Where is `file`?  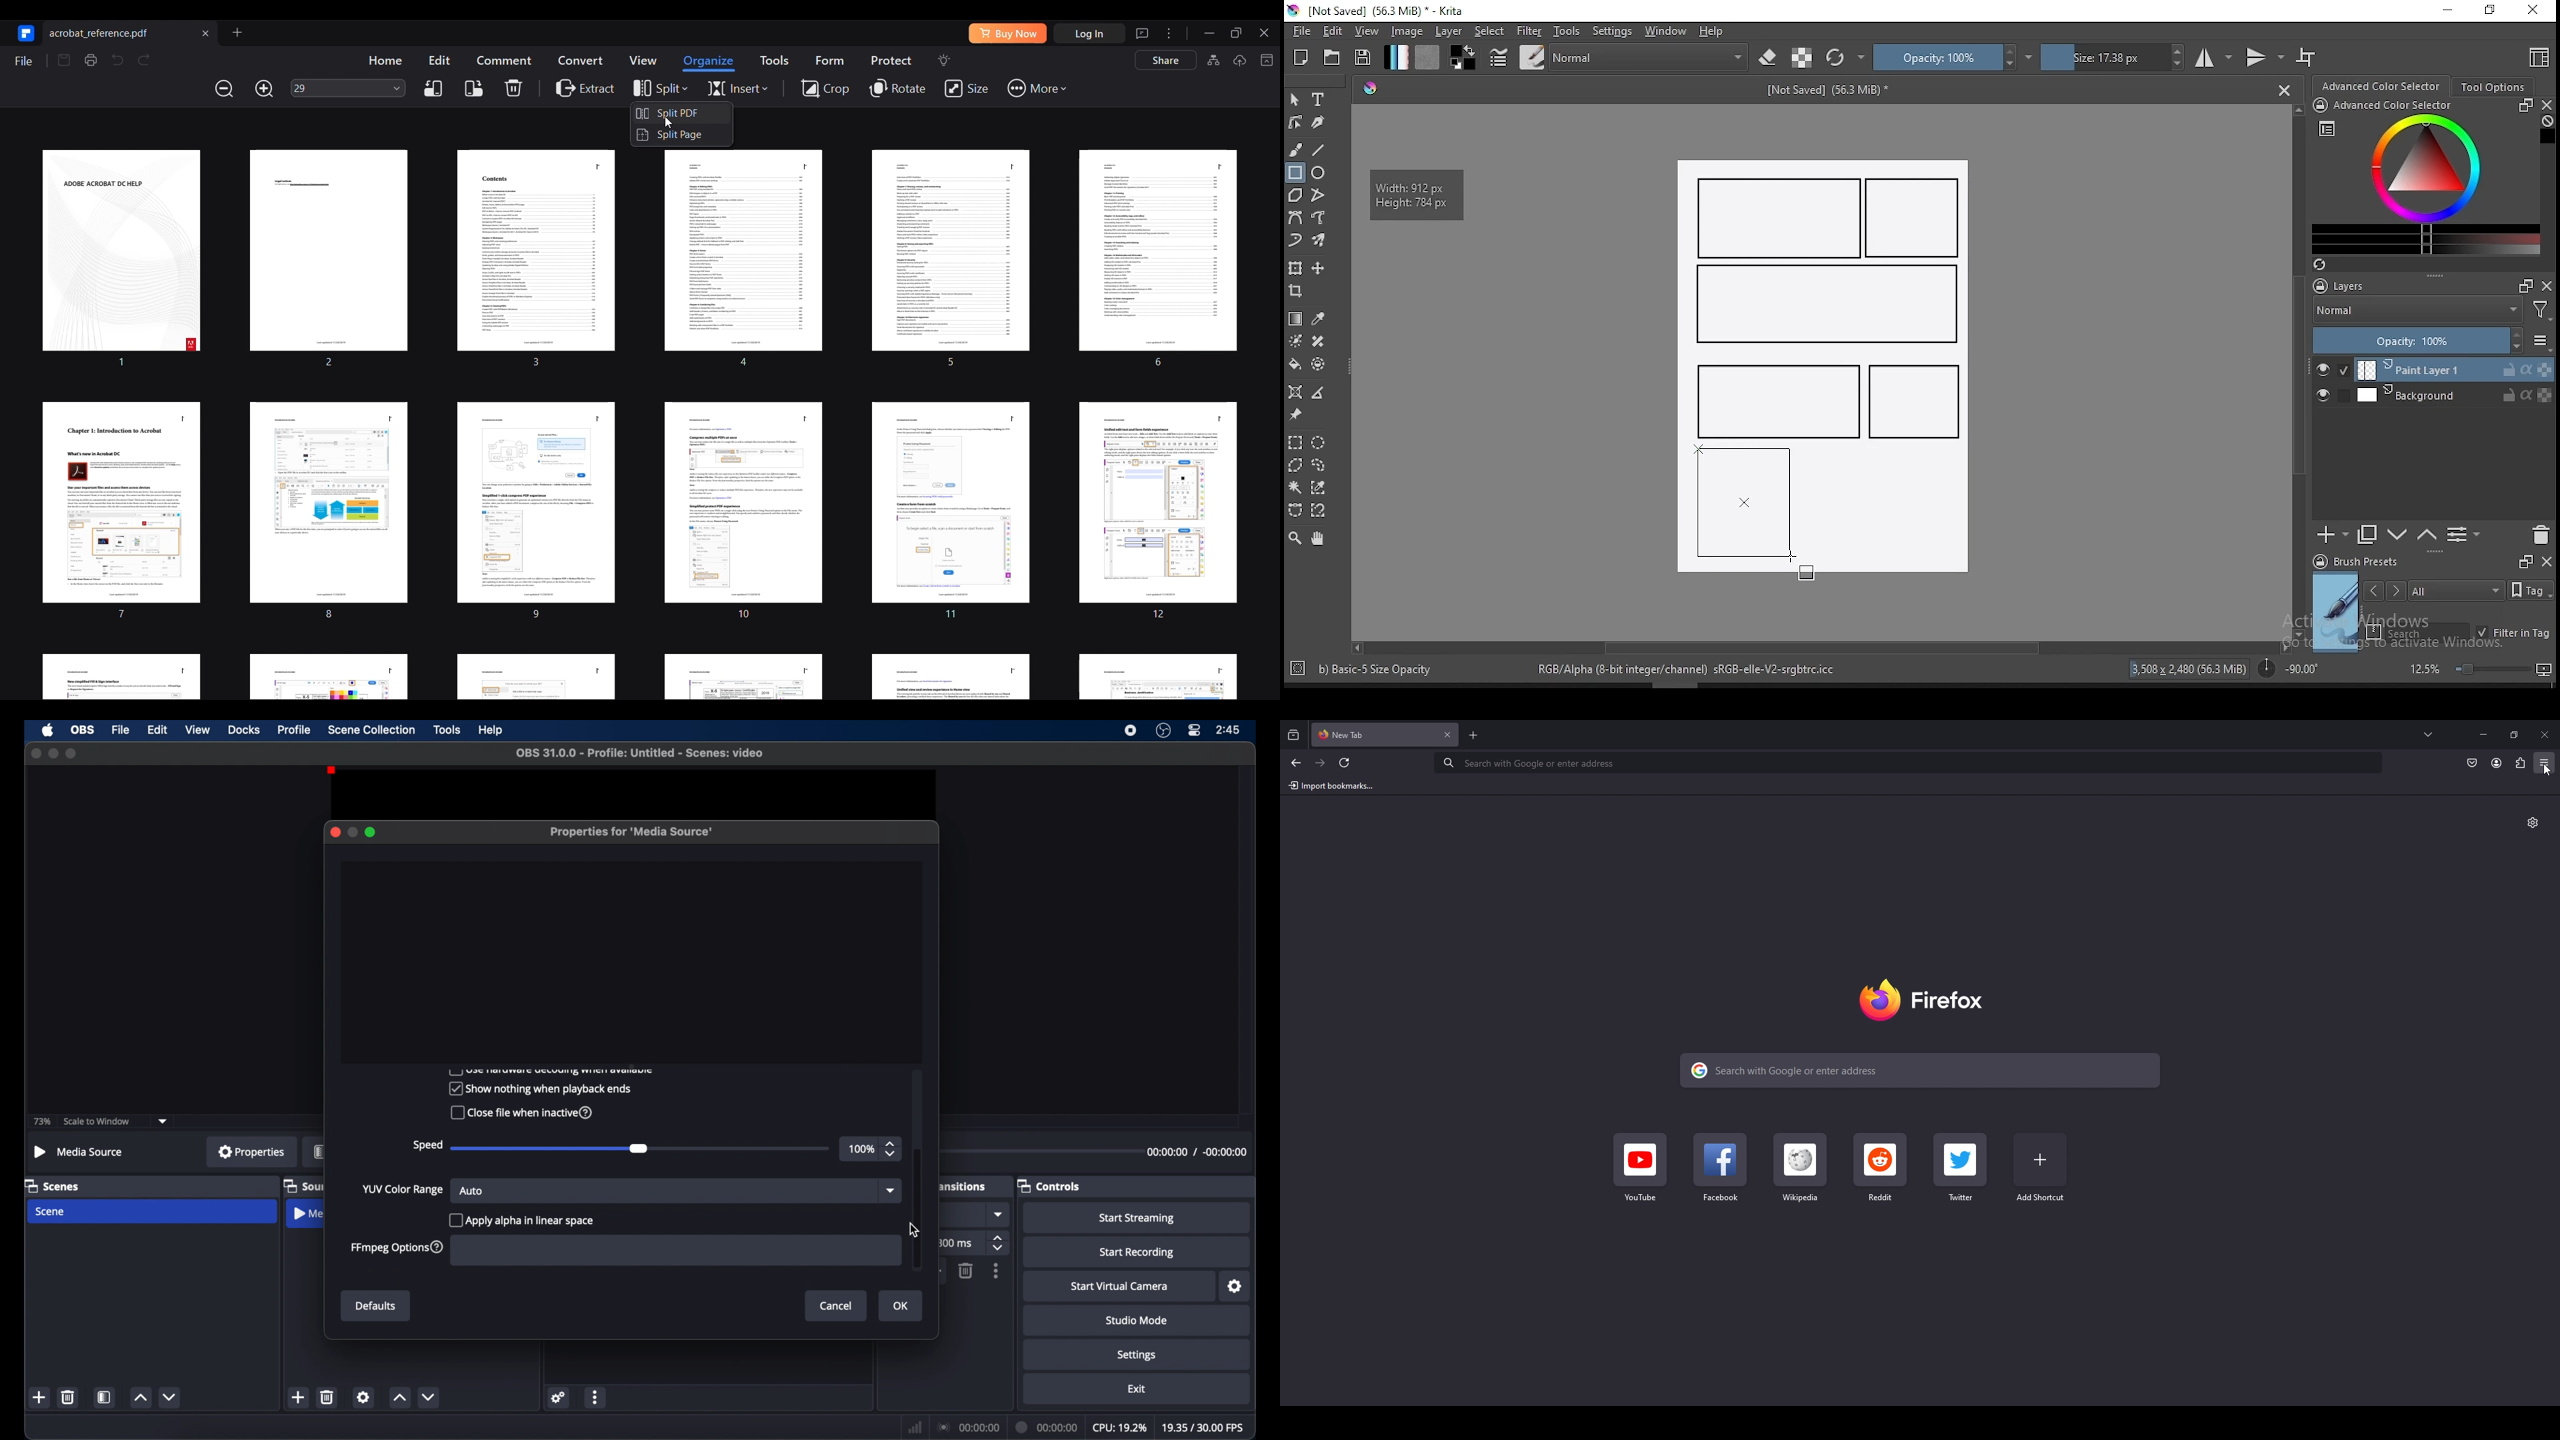
file is located at coordinates (121, 730).